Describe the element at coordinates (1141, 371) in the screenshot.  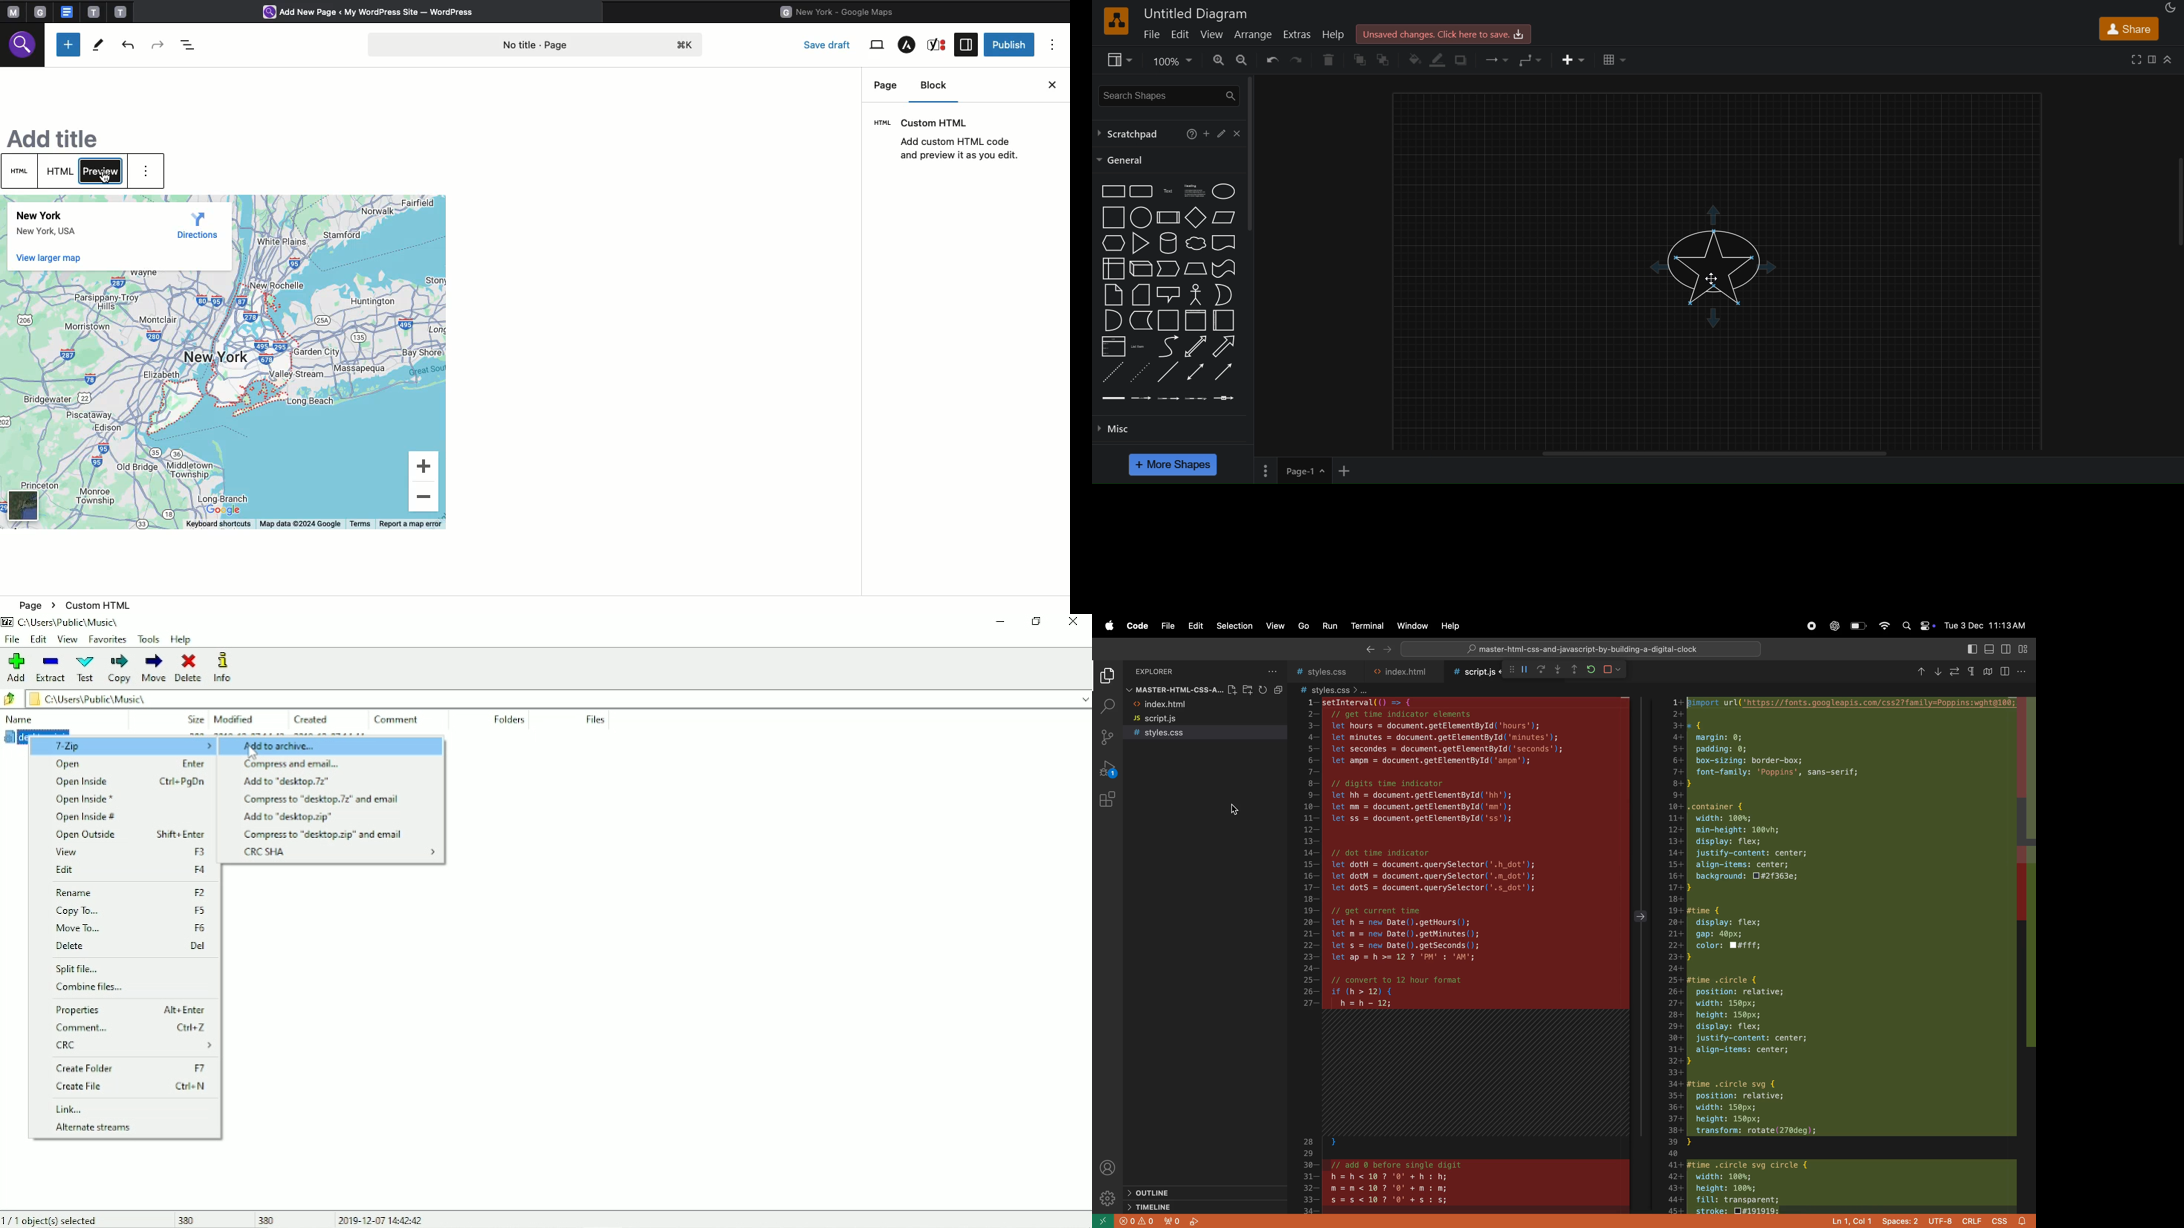
I see `dotted line` at that location.